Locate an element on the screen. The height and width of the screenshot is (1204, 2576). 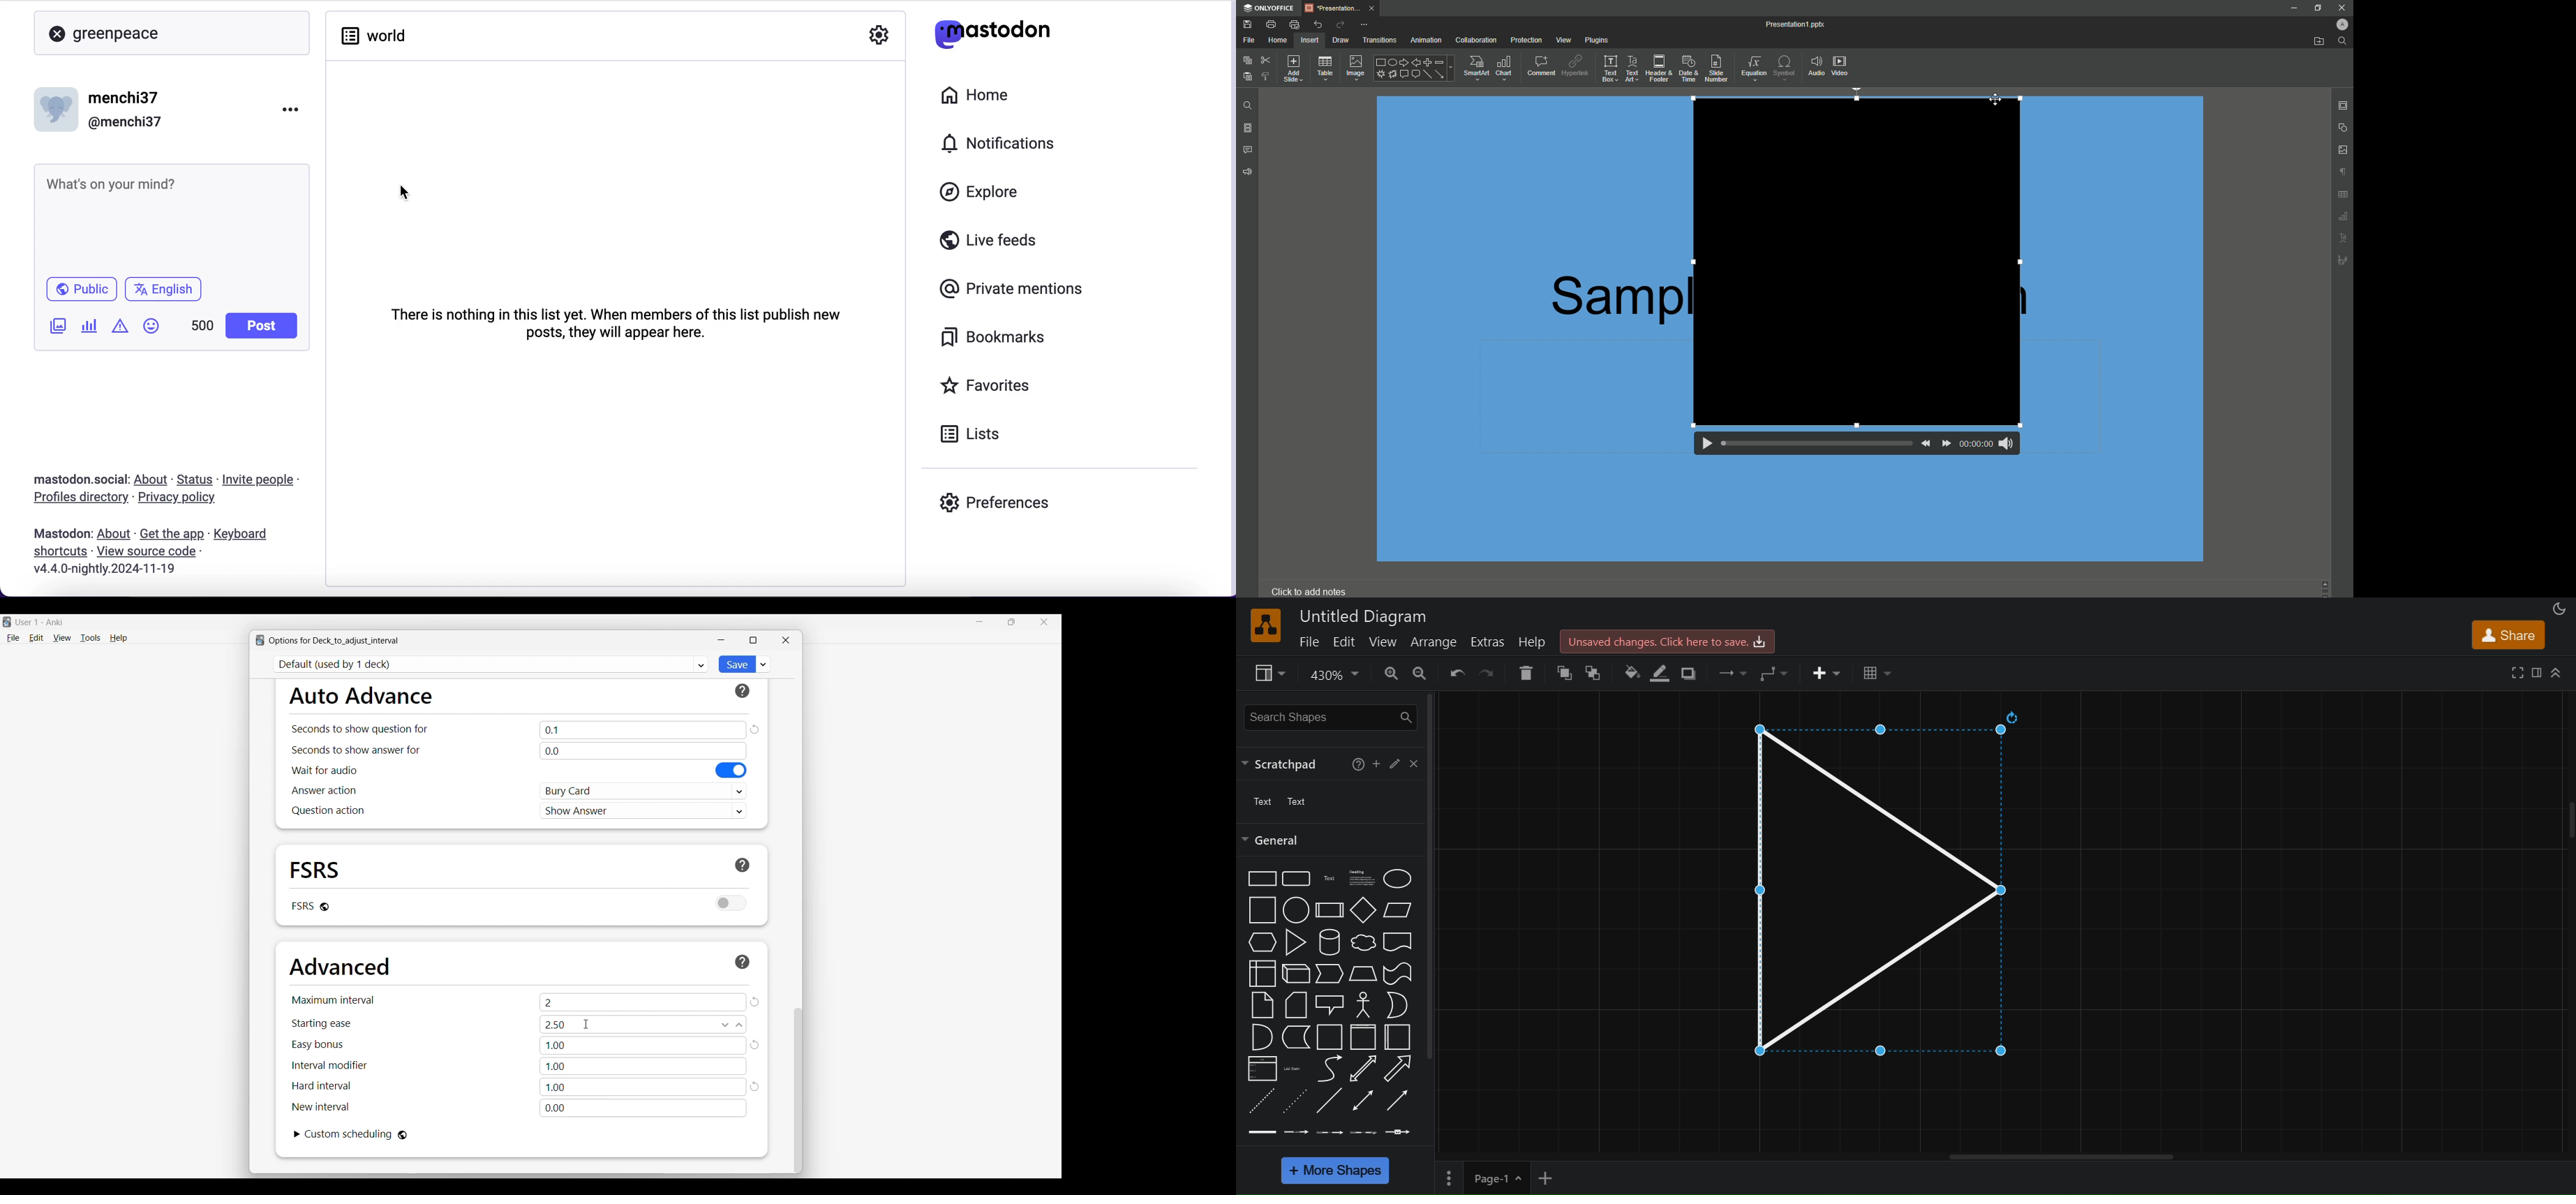
Learn more about FSRS is located at coordinates (743, 865).